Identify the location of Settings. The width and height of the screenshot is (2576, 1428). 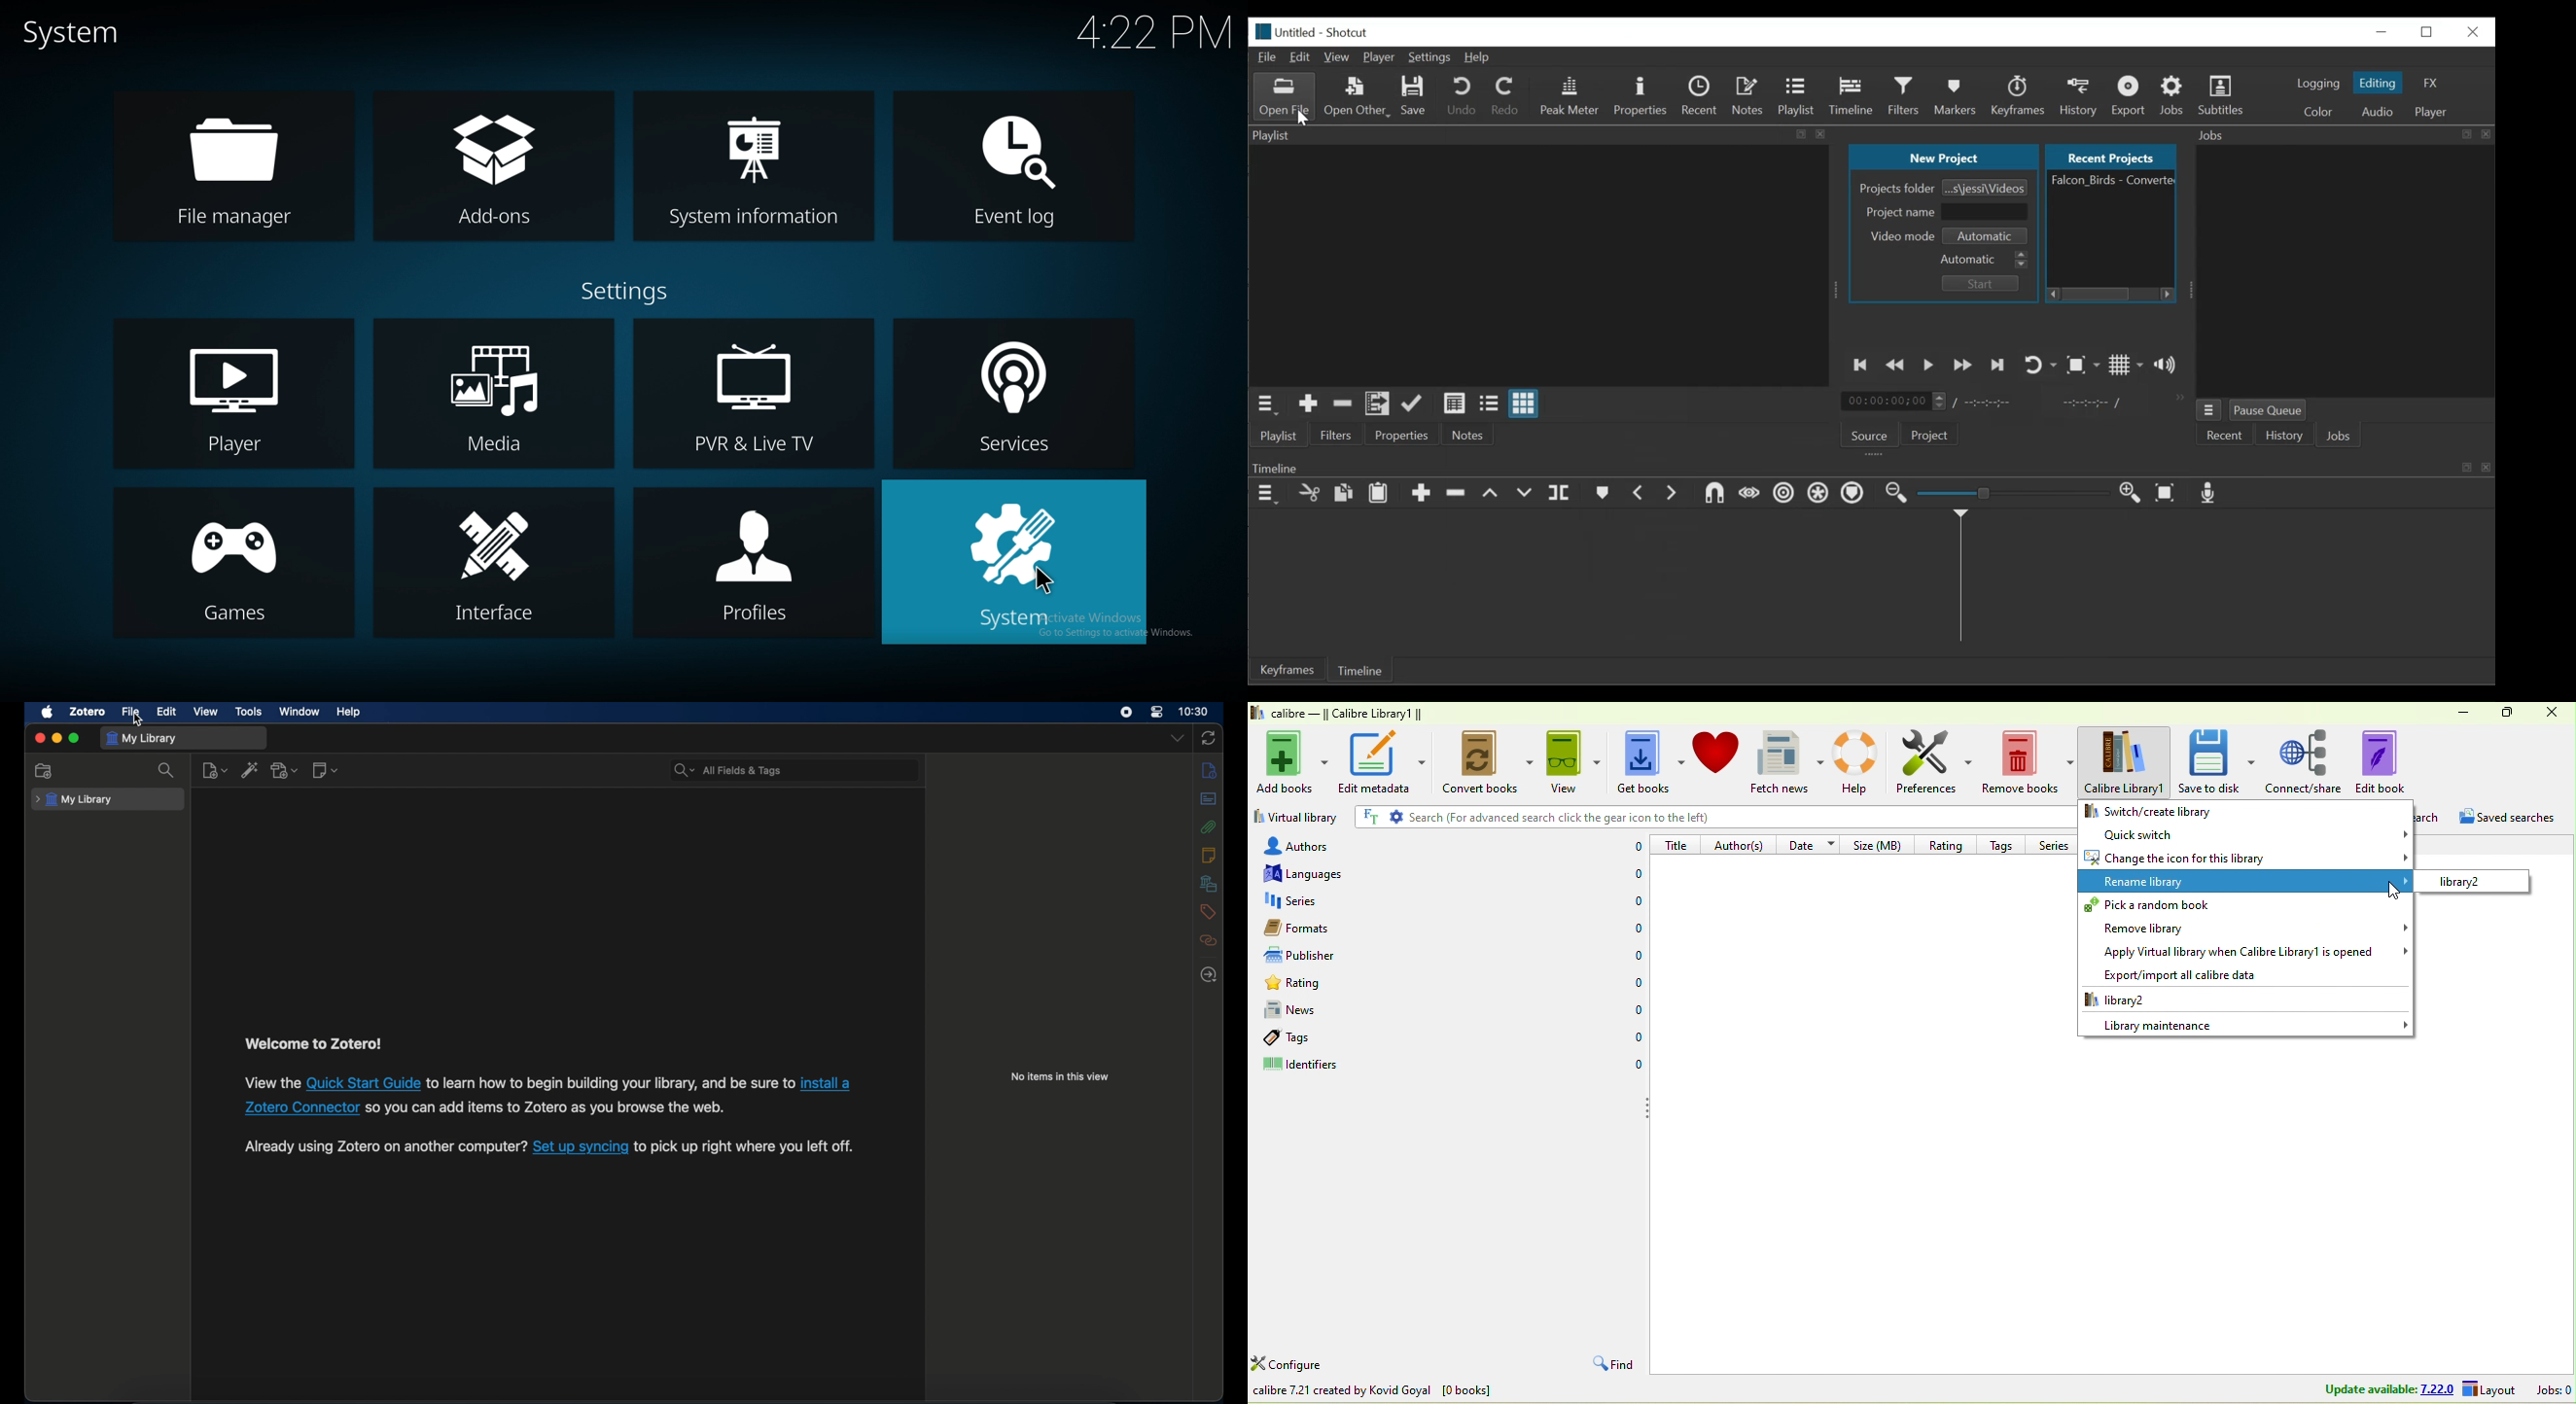
(1430, 58).